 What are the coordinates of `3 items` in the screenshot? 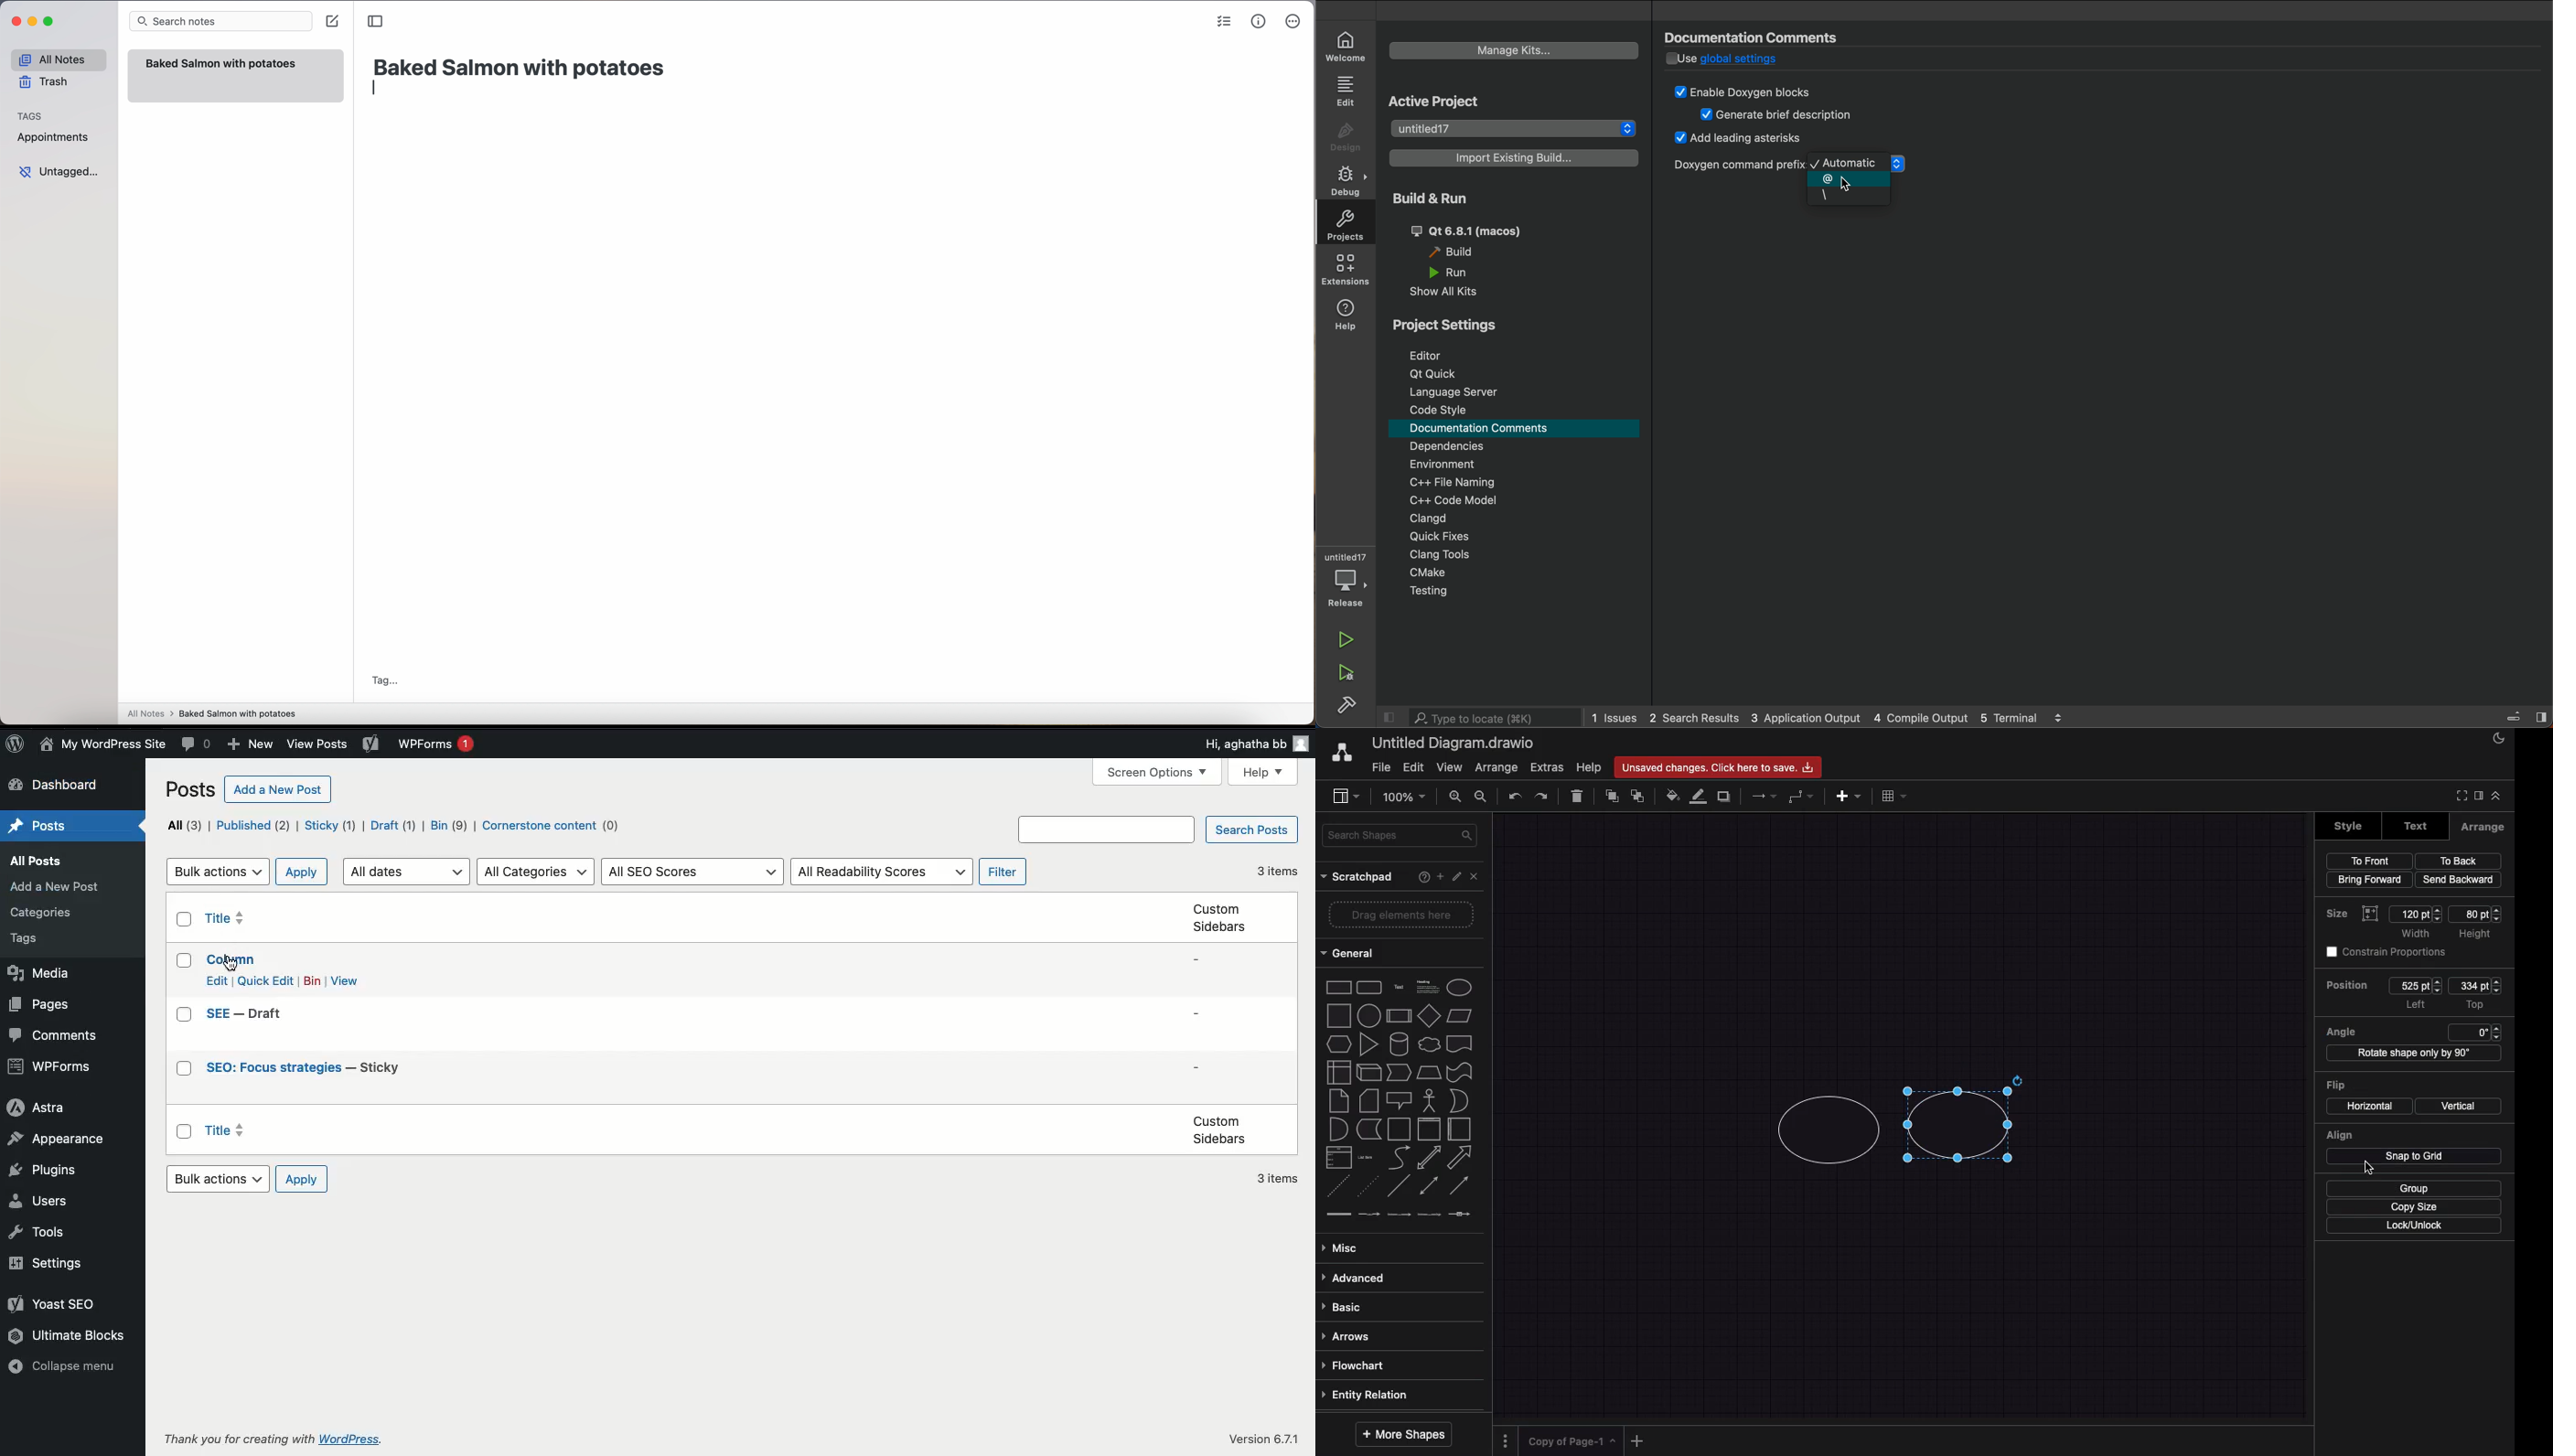 It's located at (1276, 1179).